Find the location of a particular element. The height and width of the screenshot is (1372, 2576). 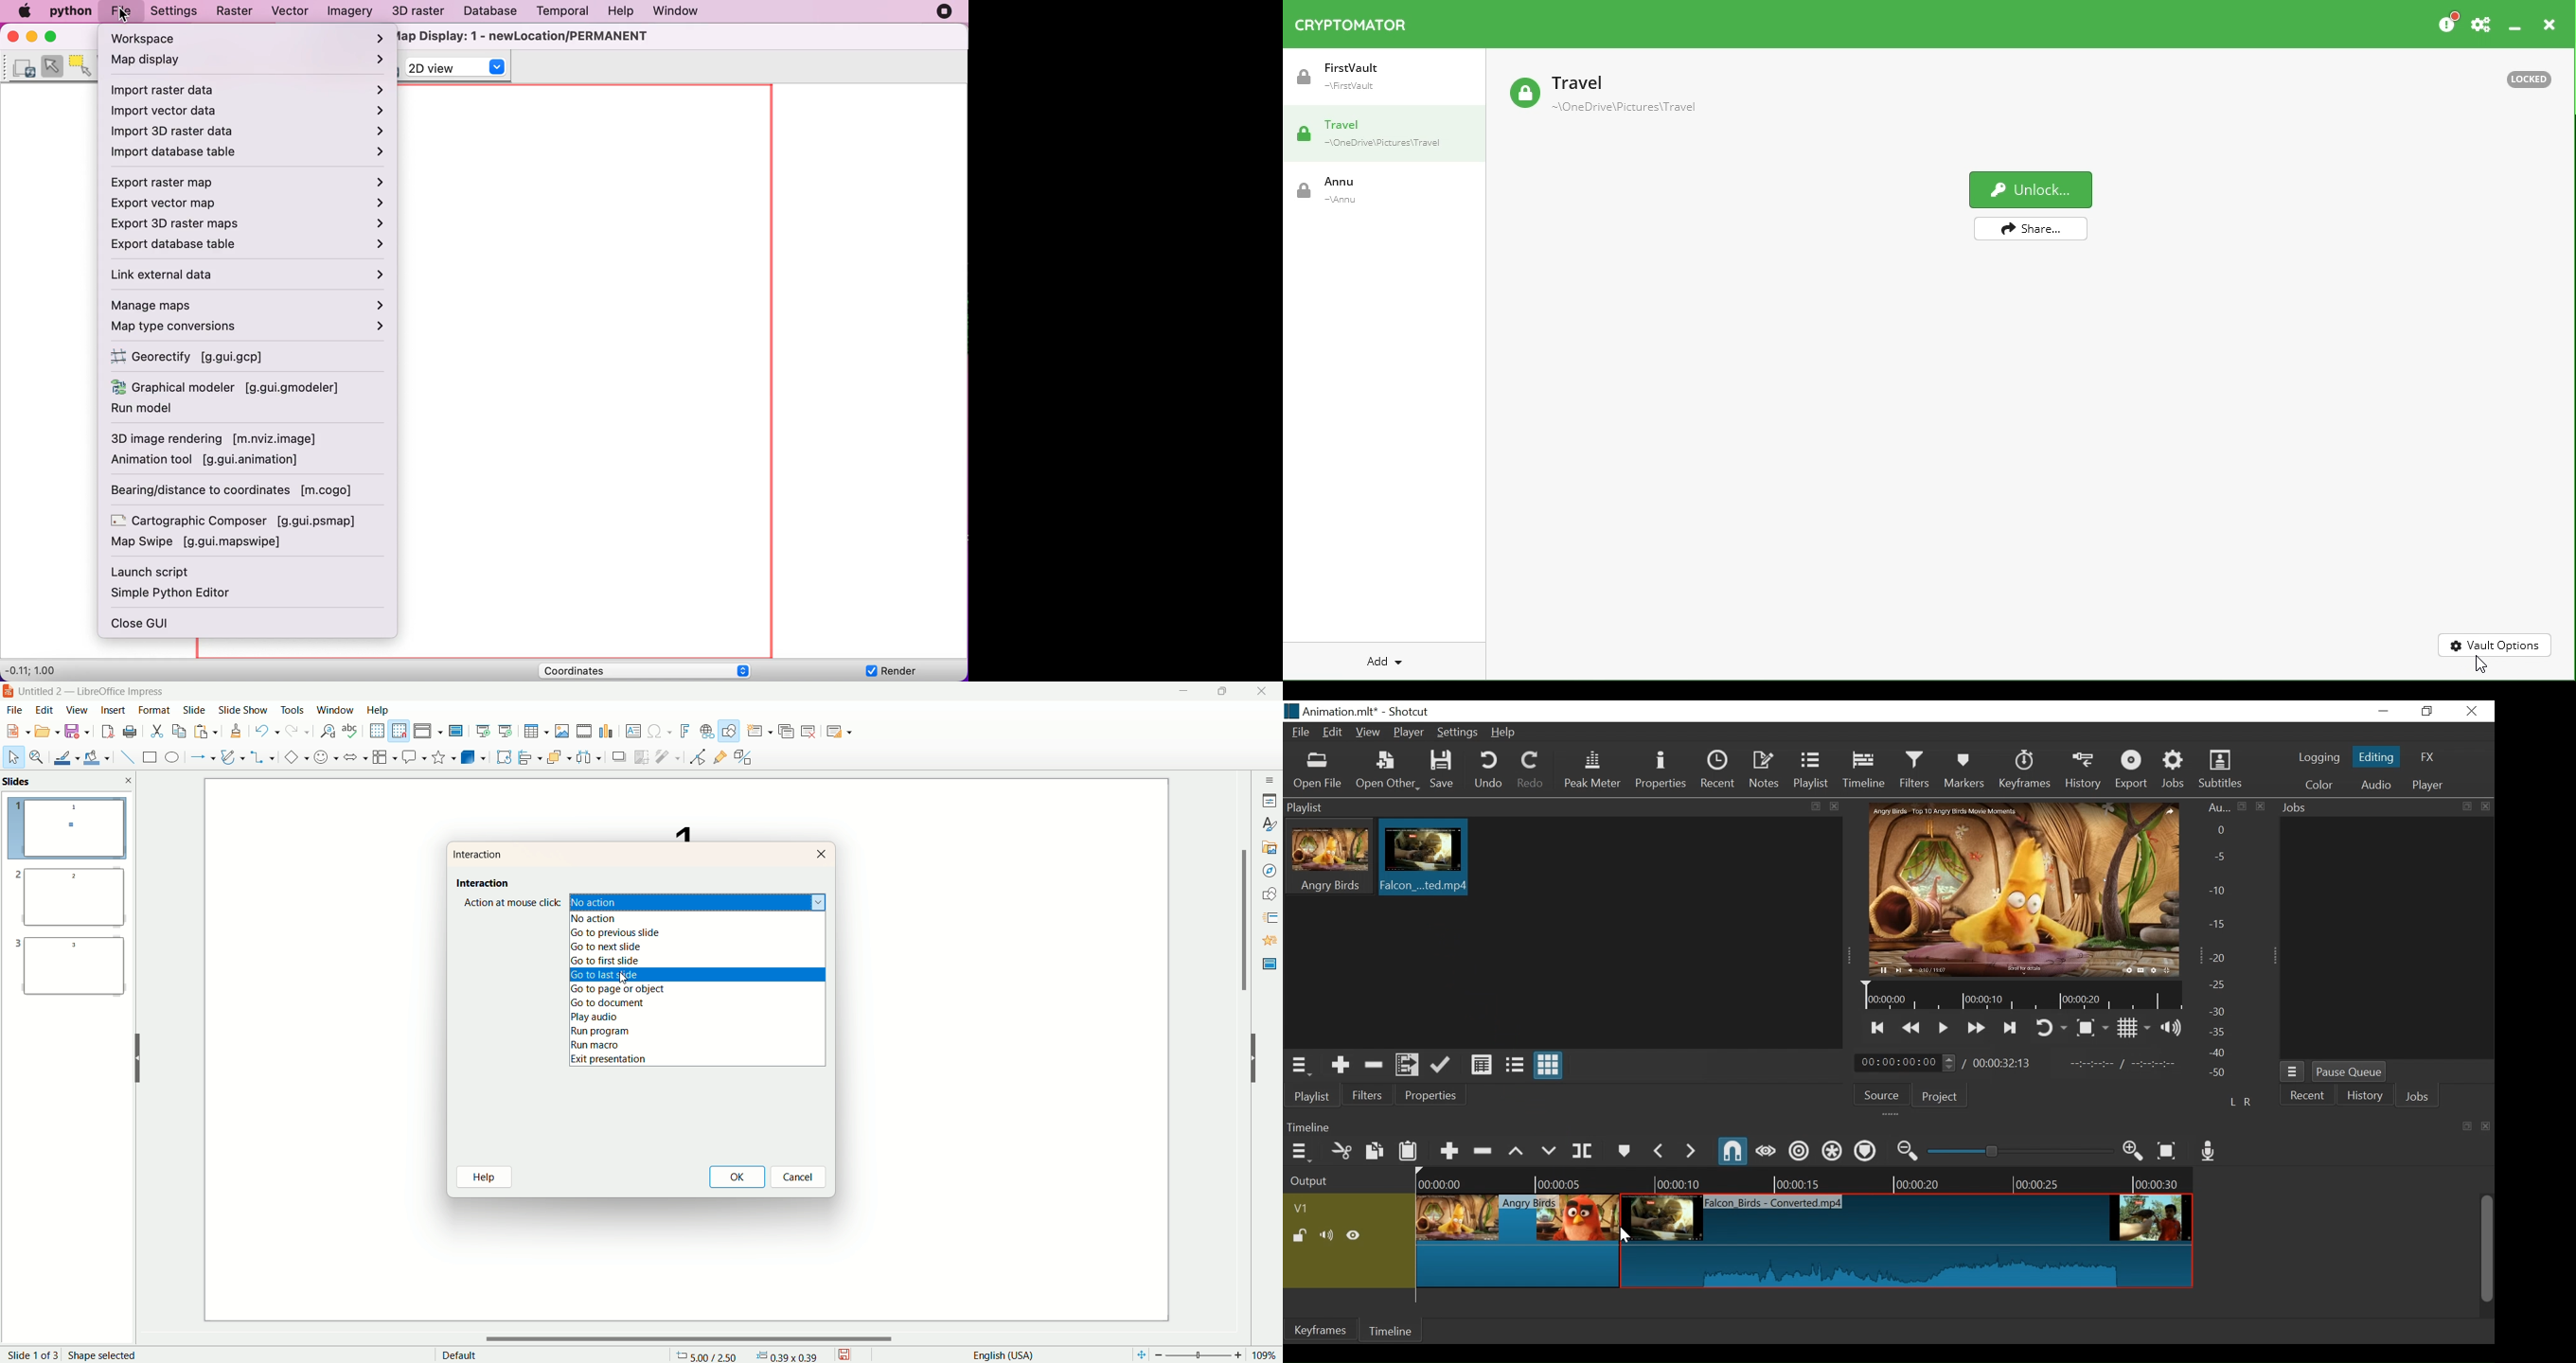

action at mouse click is located at coordinates (515, 903).